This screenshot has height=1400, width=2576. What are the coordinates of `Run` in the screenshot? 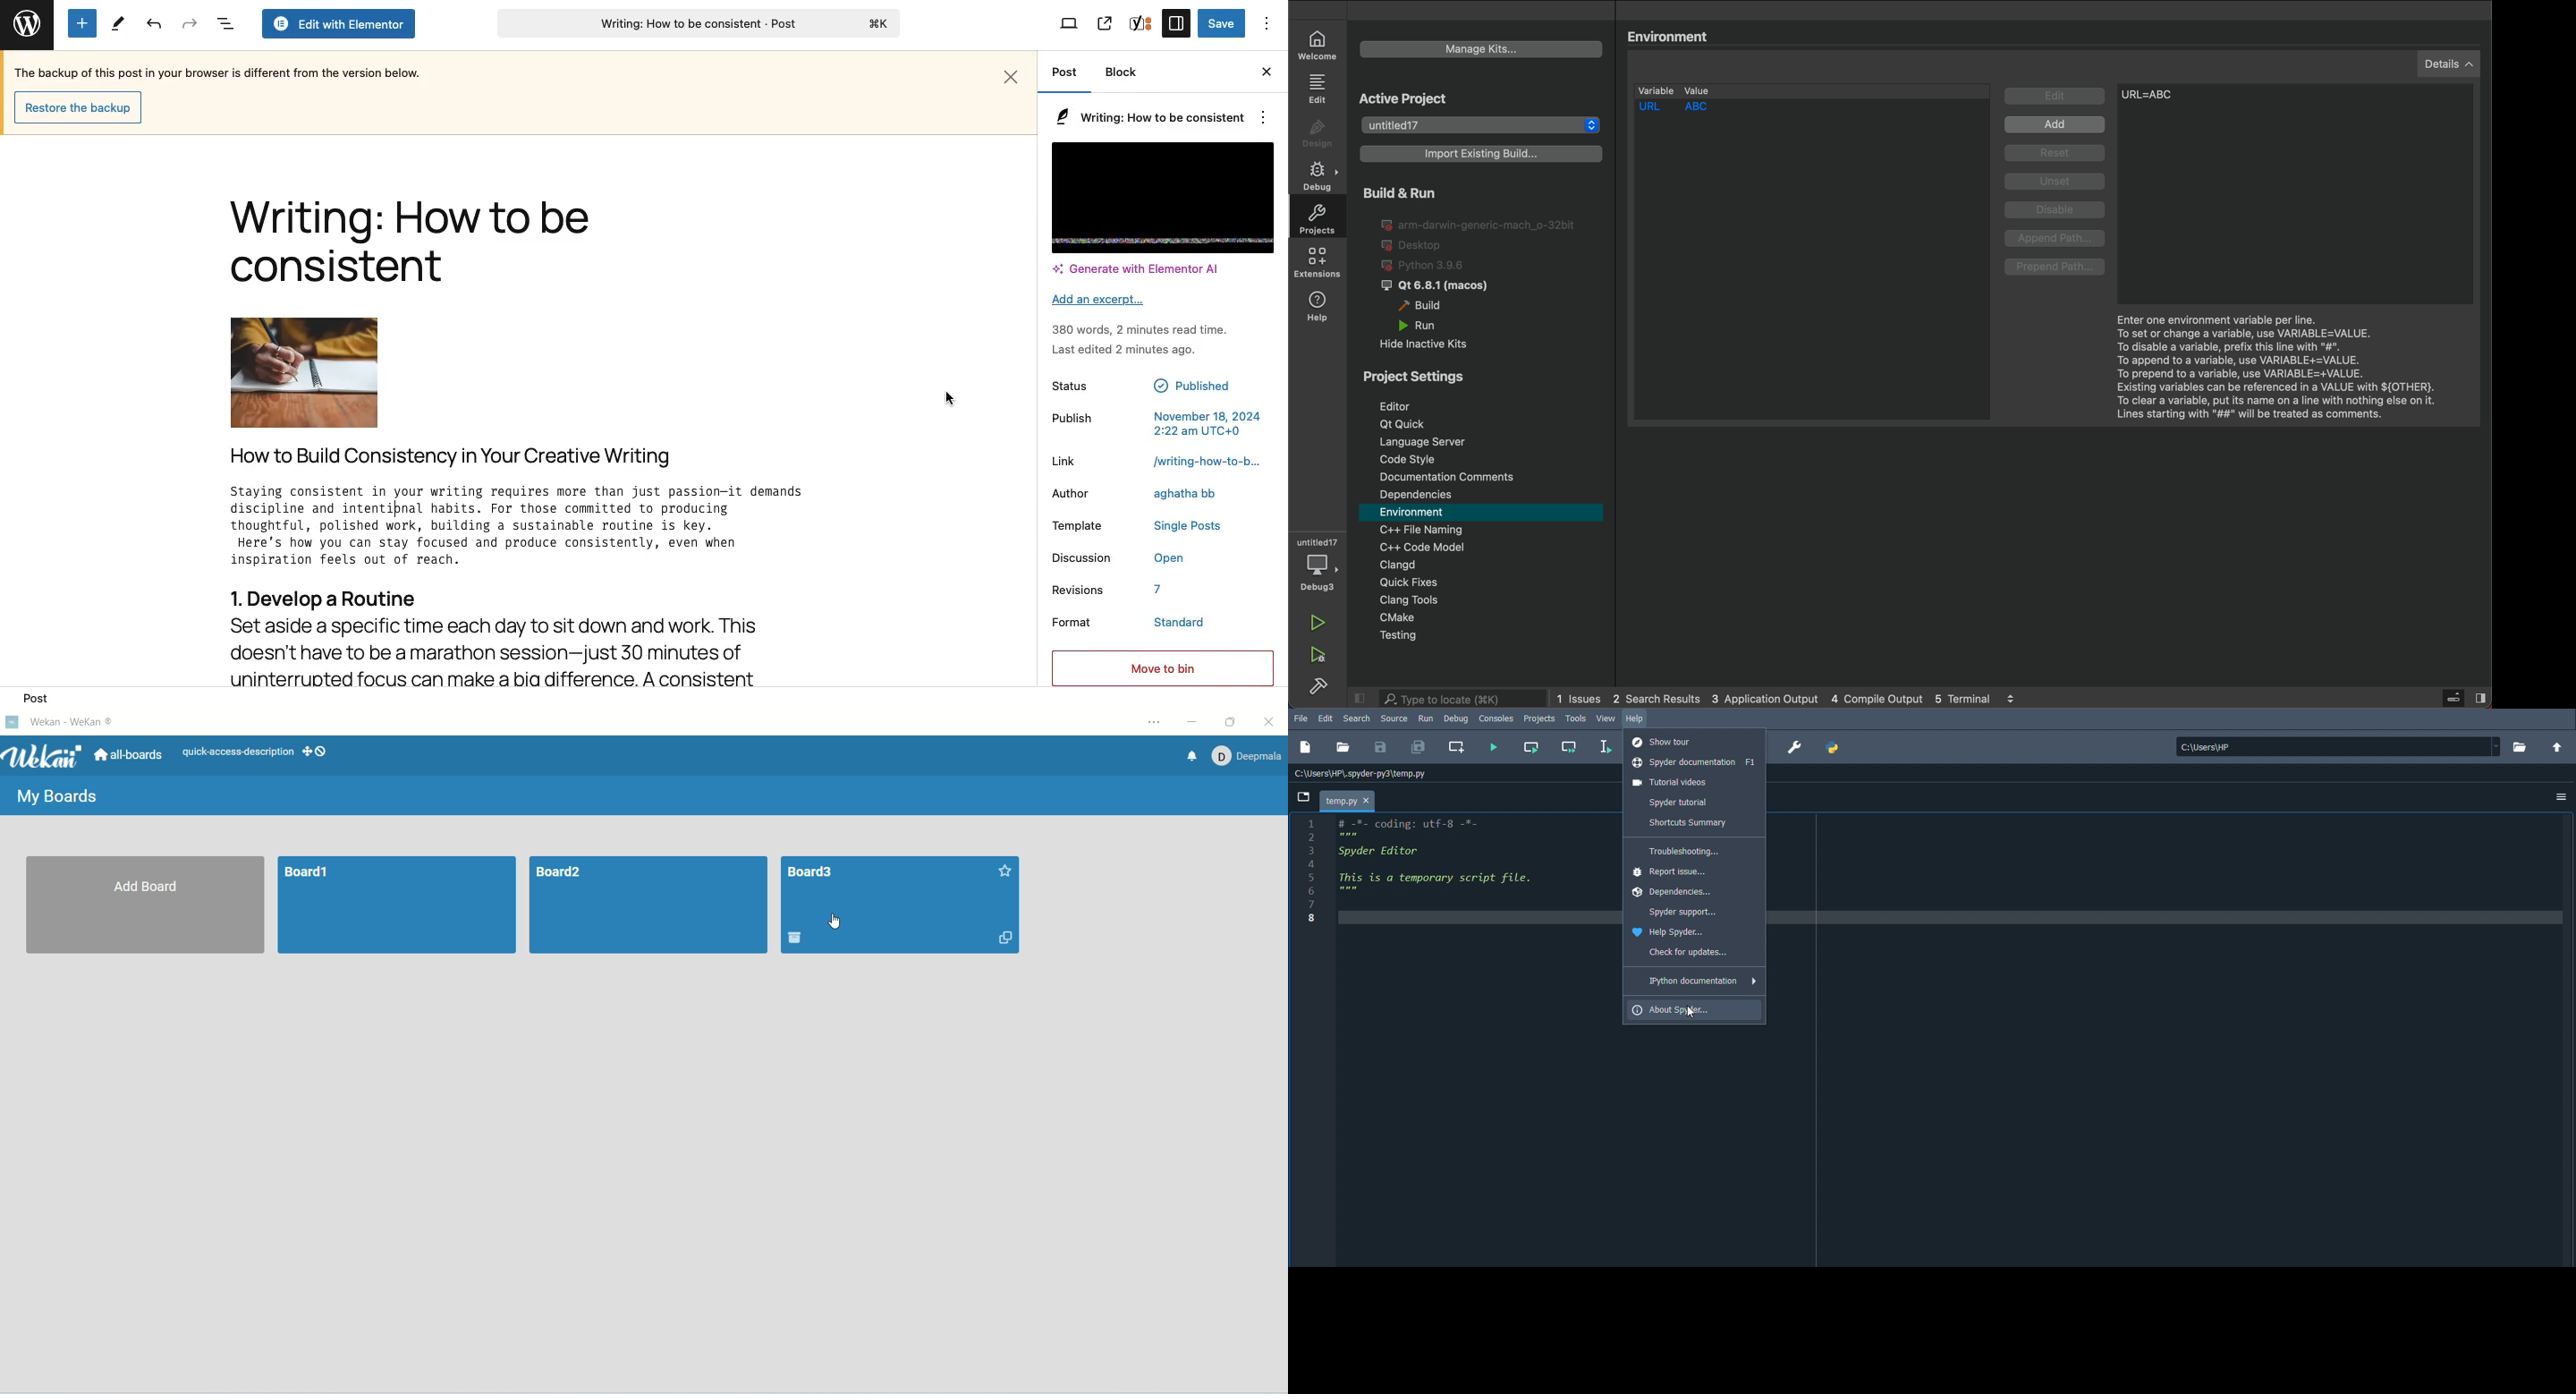 It's located at (1425, 717).